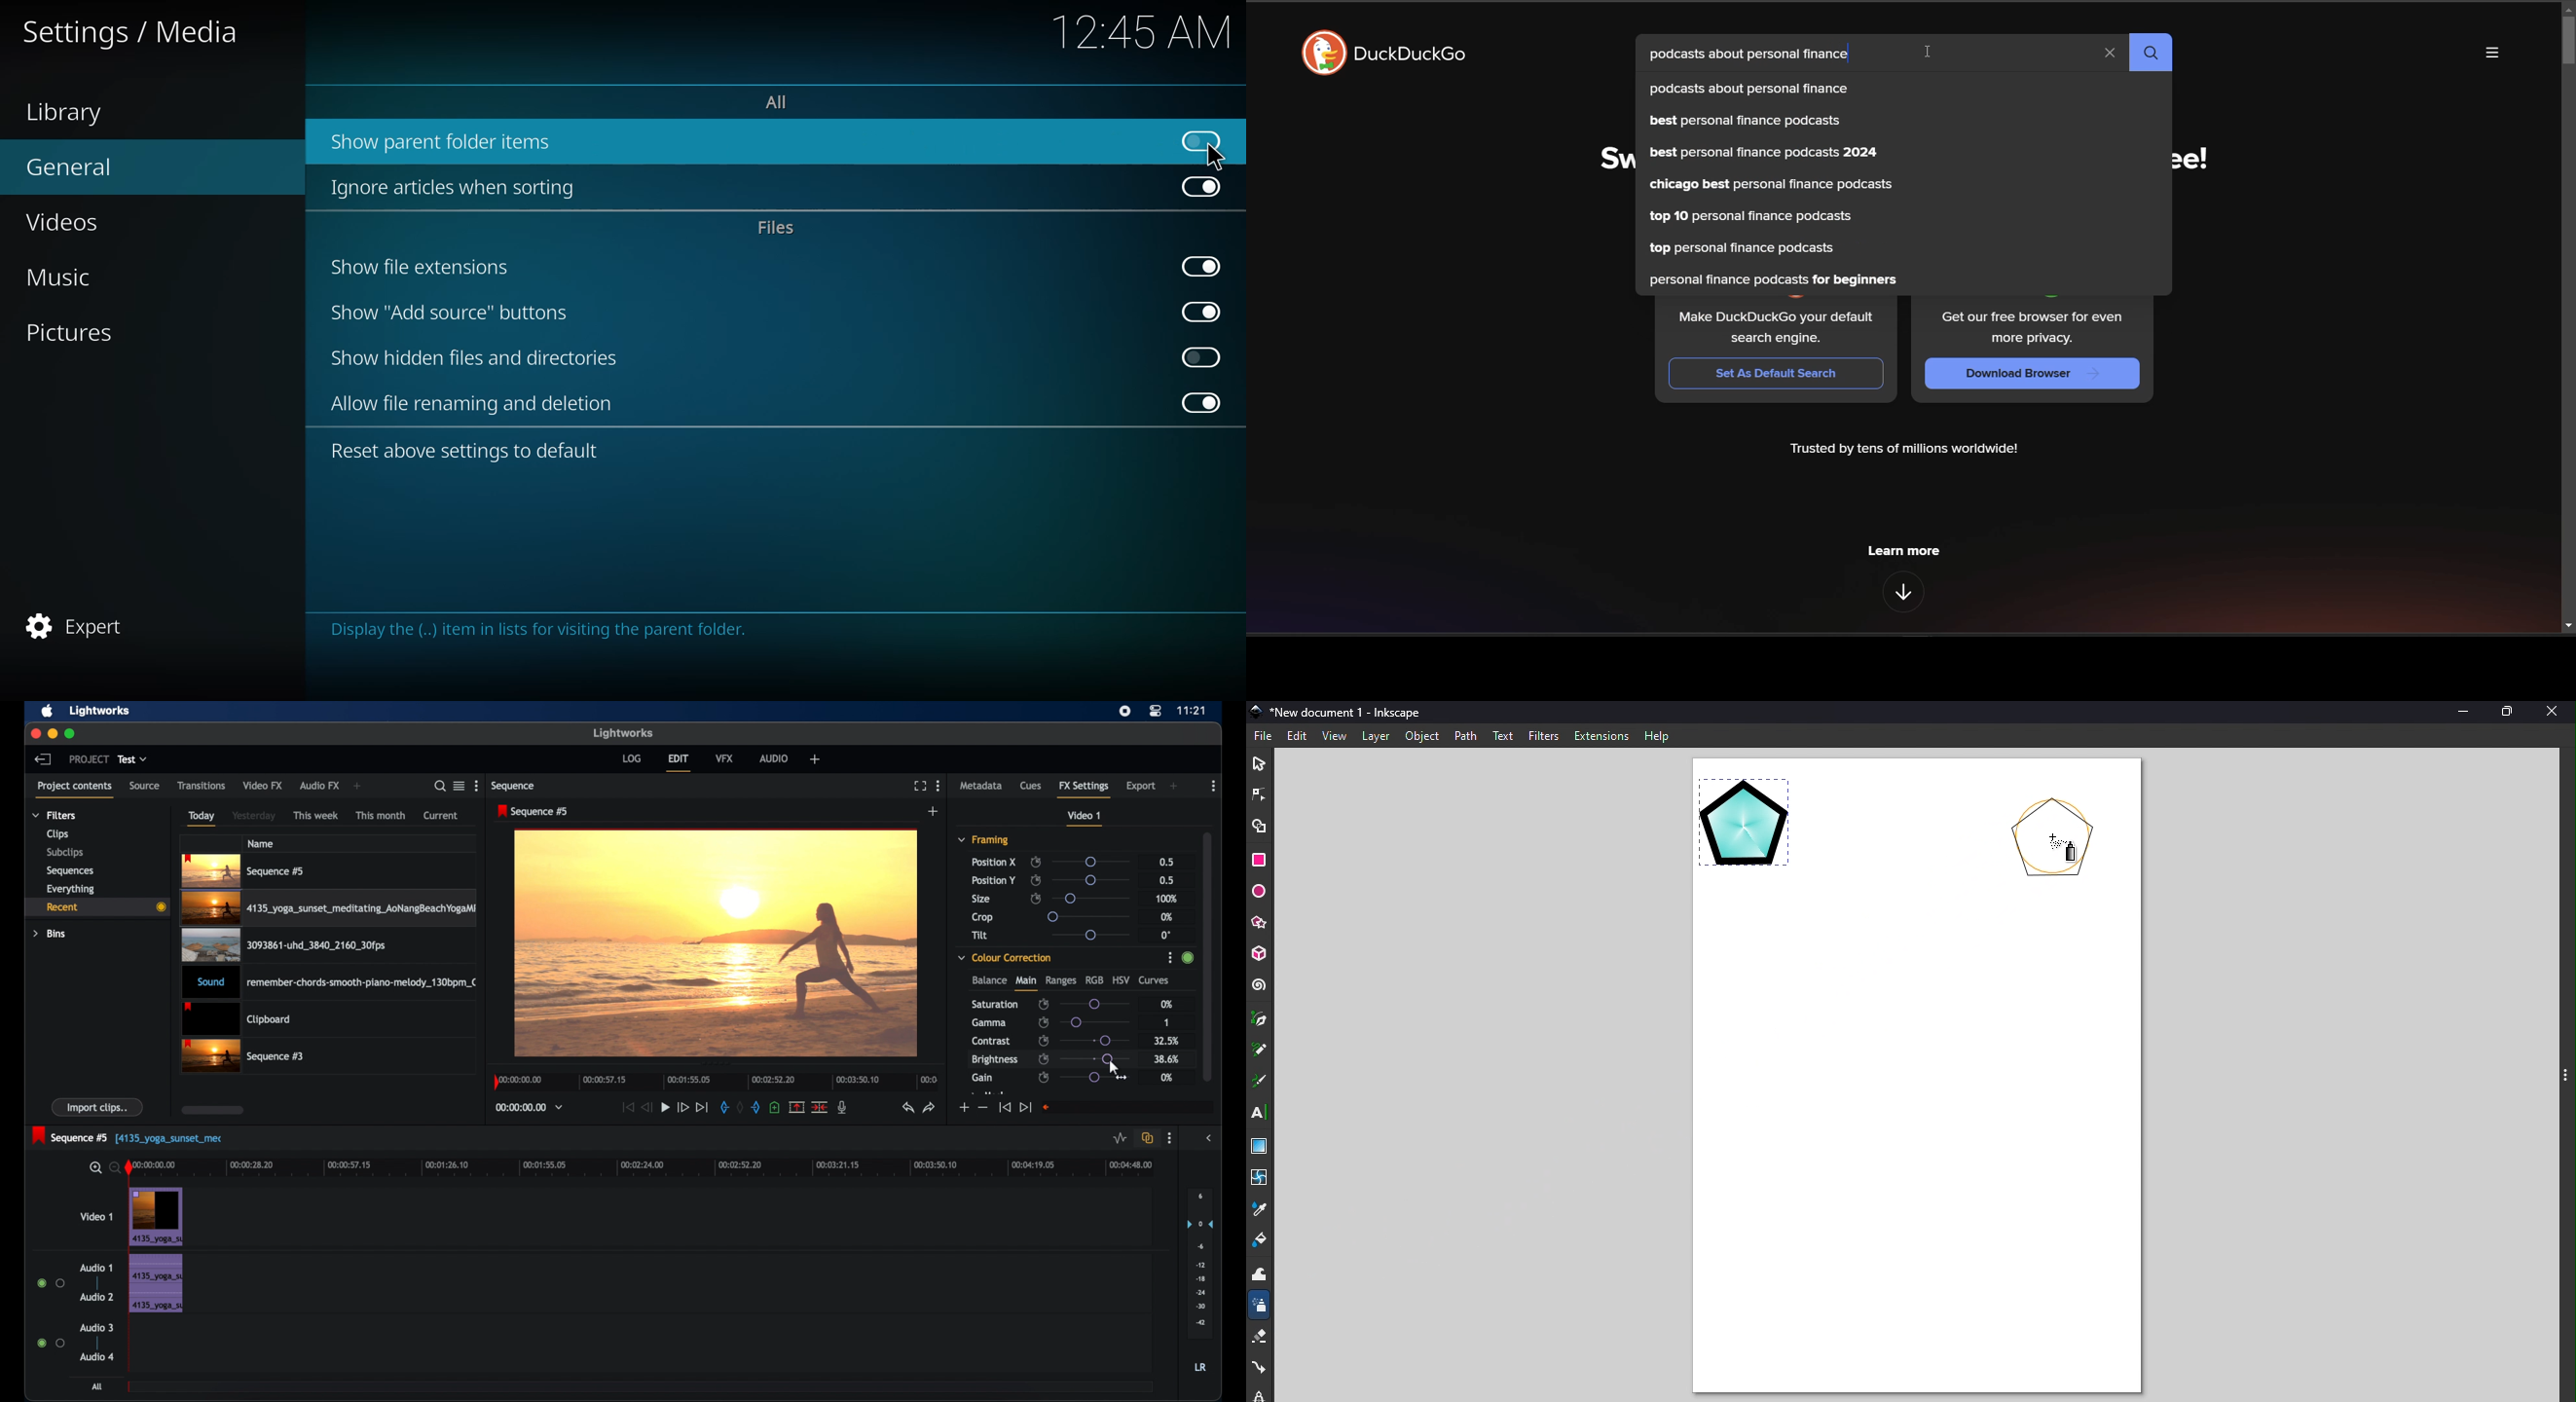 The image size is (2576, 1428). Describe the element at coordinates (1260, 1309) in the screenshot. I see `Spray tool` at that location.